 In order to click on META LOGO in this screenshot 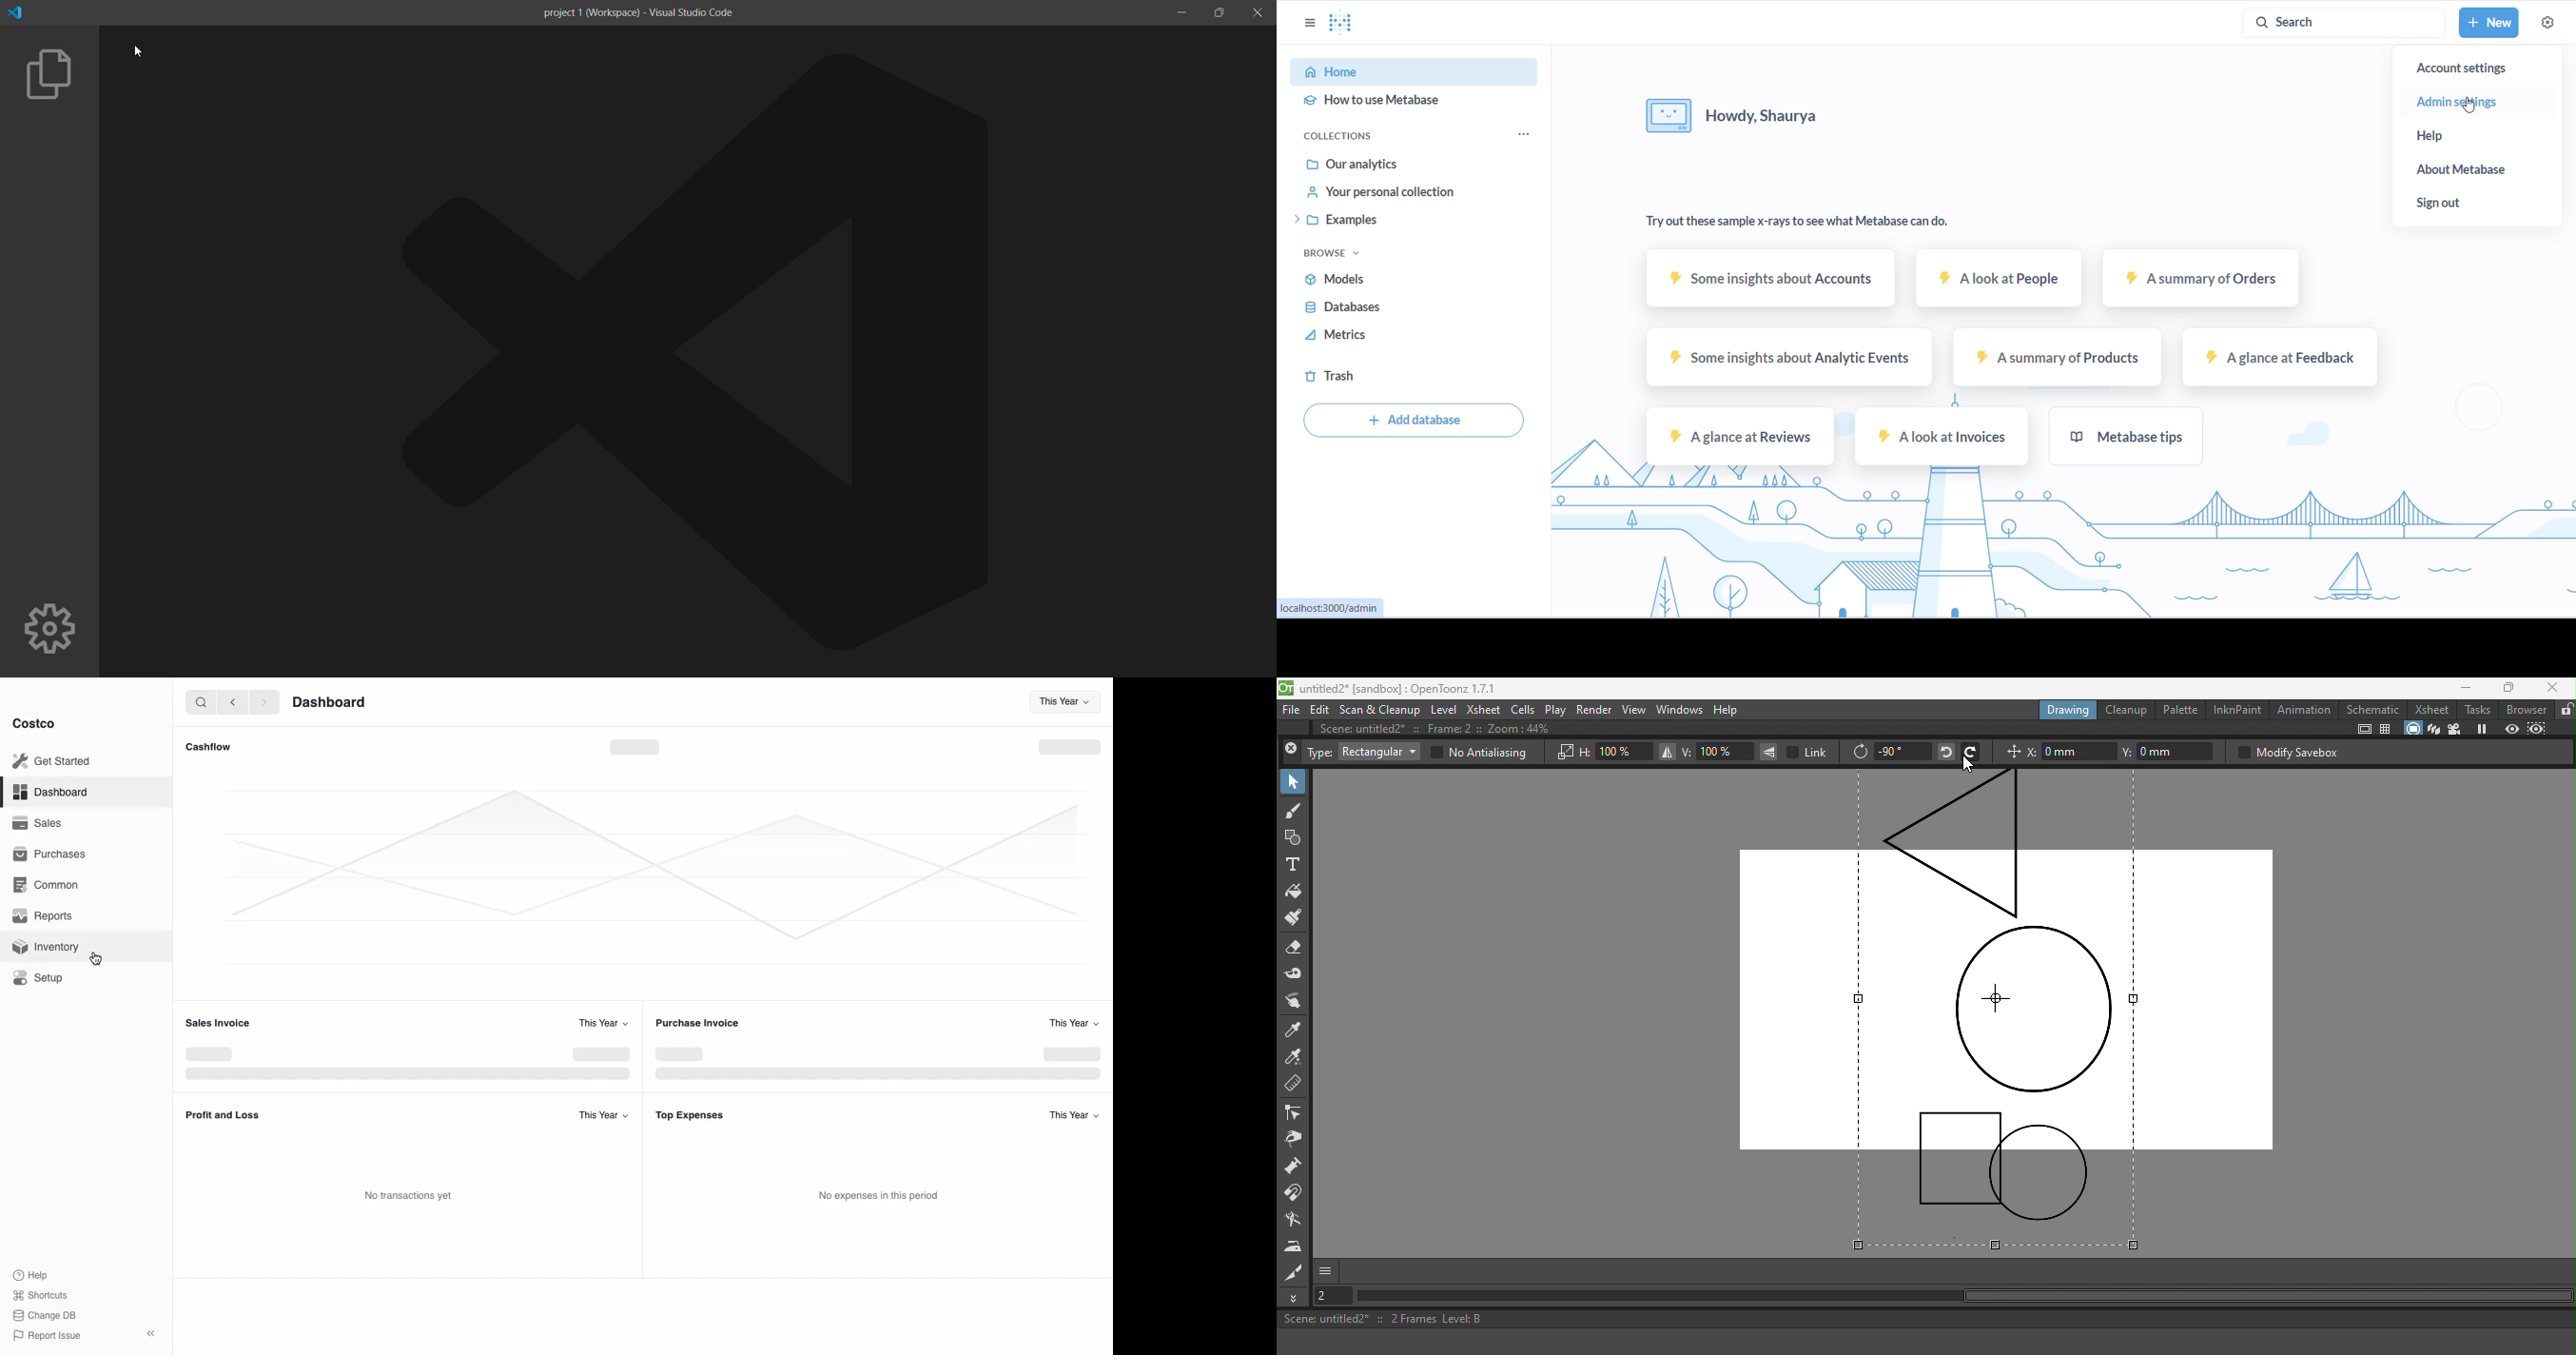, I will do `click(1340, 21)`.